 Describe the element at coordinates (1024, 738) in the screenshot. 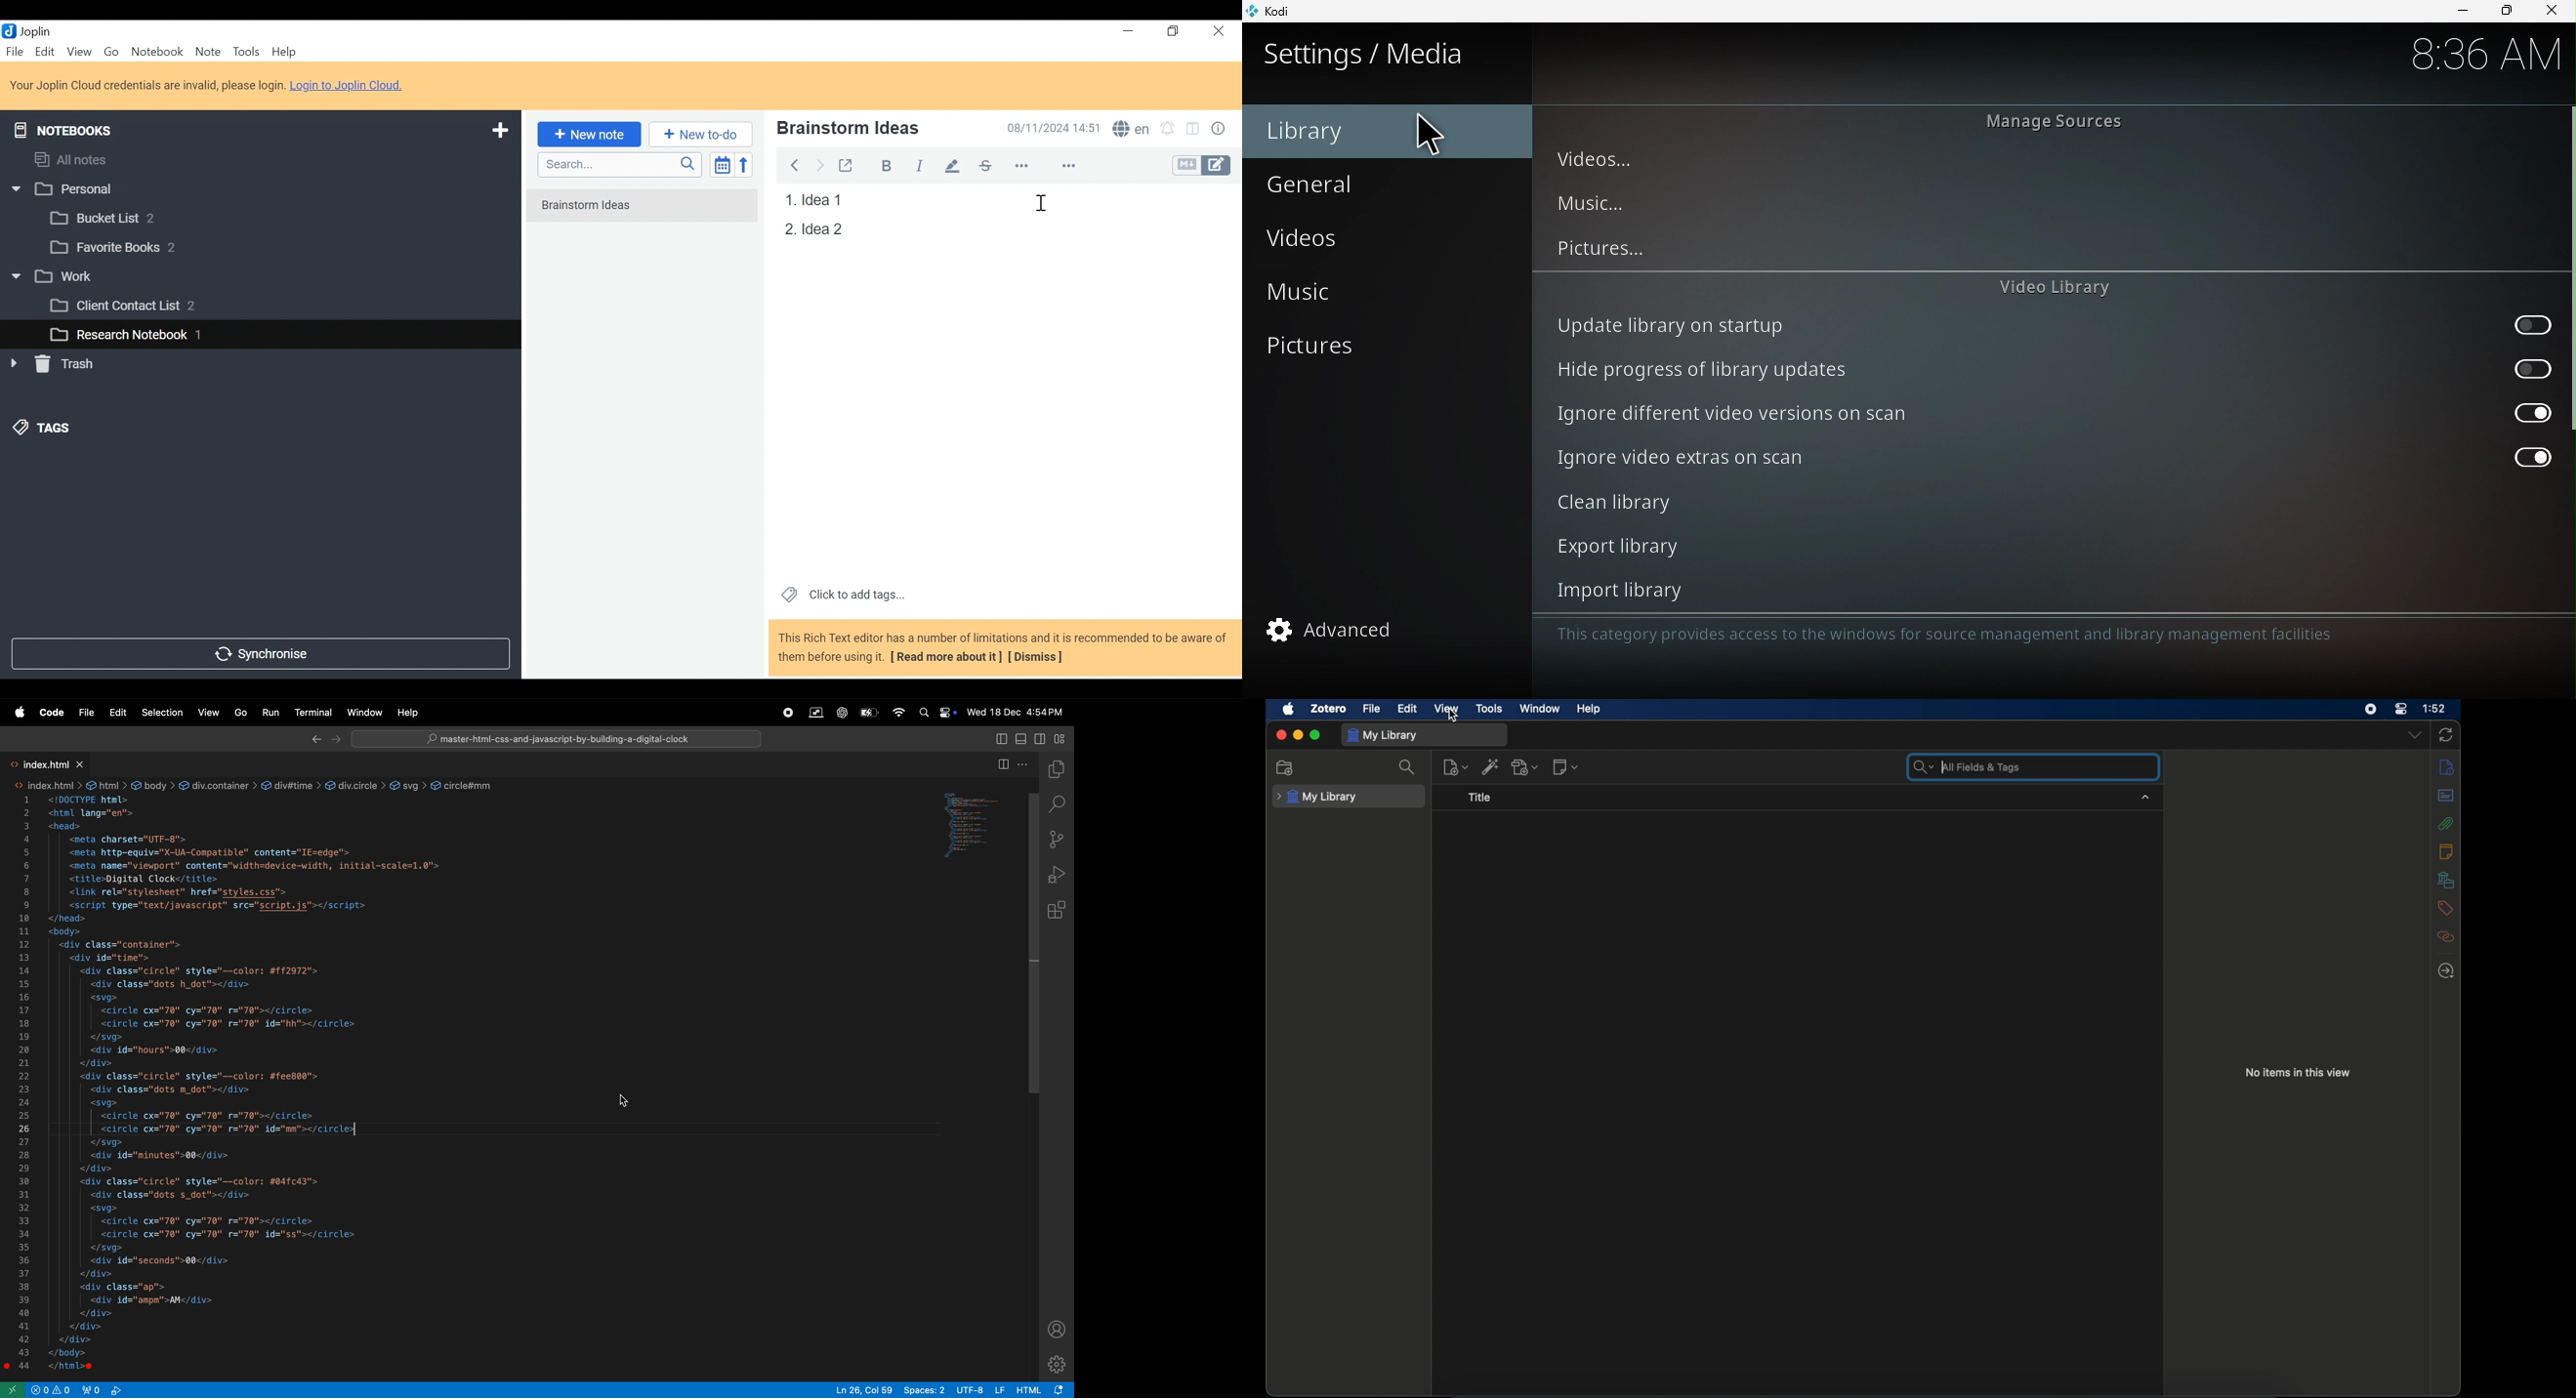

I see `toggle panel` at that location.